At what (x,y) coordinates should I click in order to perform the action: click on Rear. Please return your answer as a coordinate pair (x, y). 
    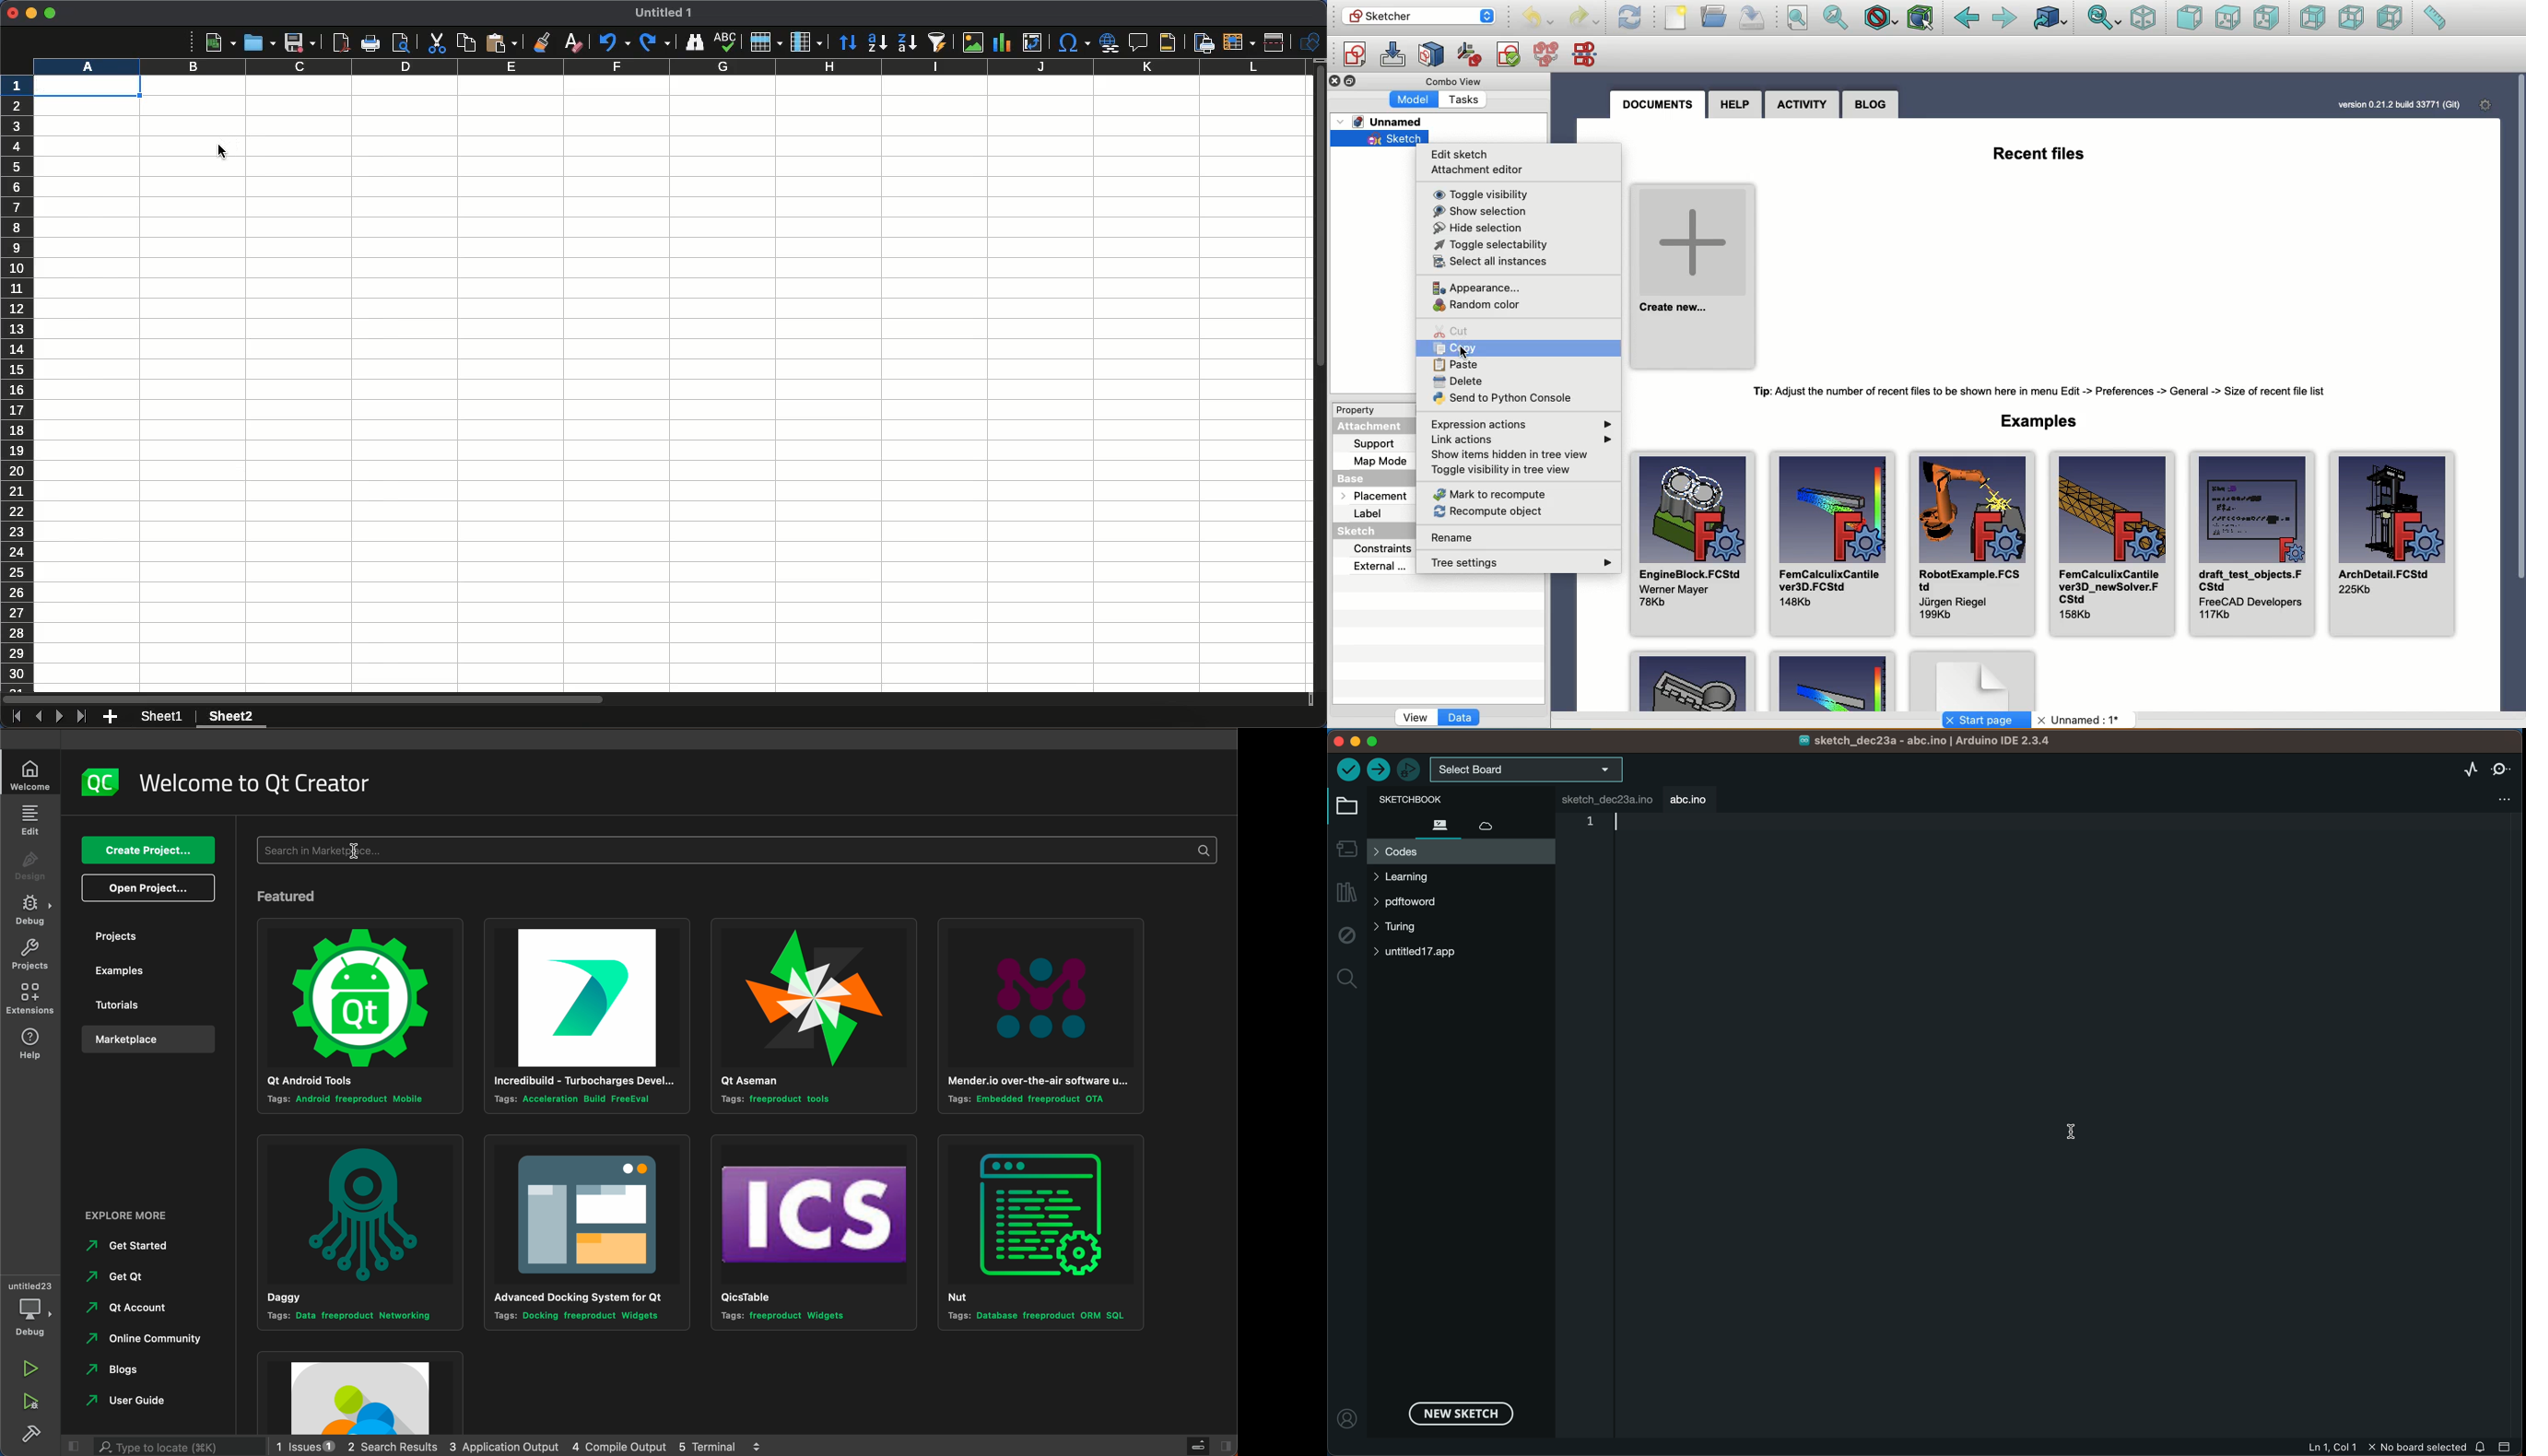
    Looking at the image, I should click on (2313, 17).